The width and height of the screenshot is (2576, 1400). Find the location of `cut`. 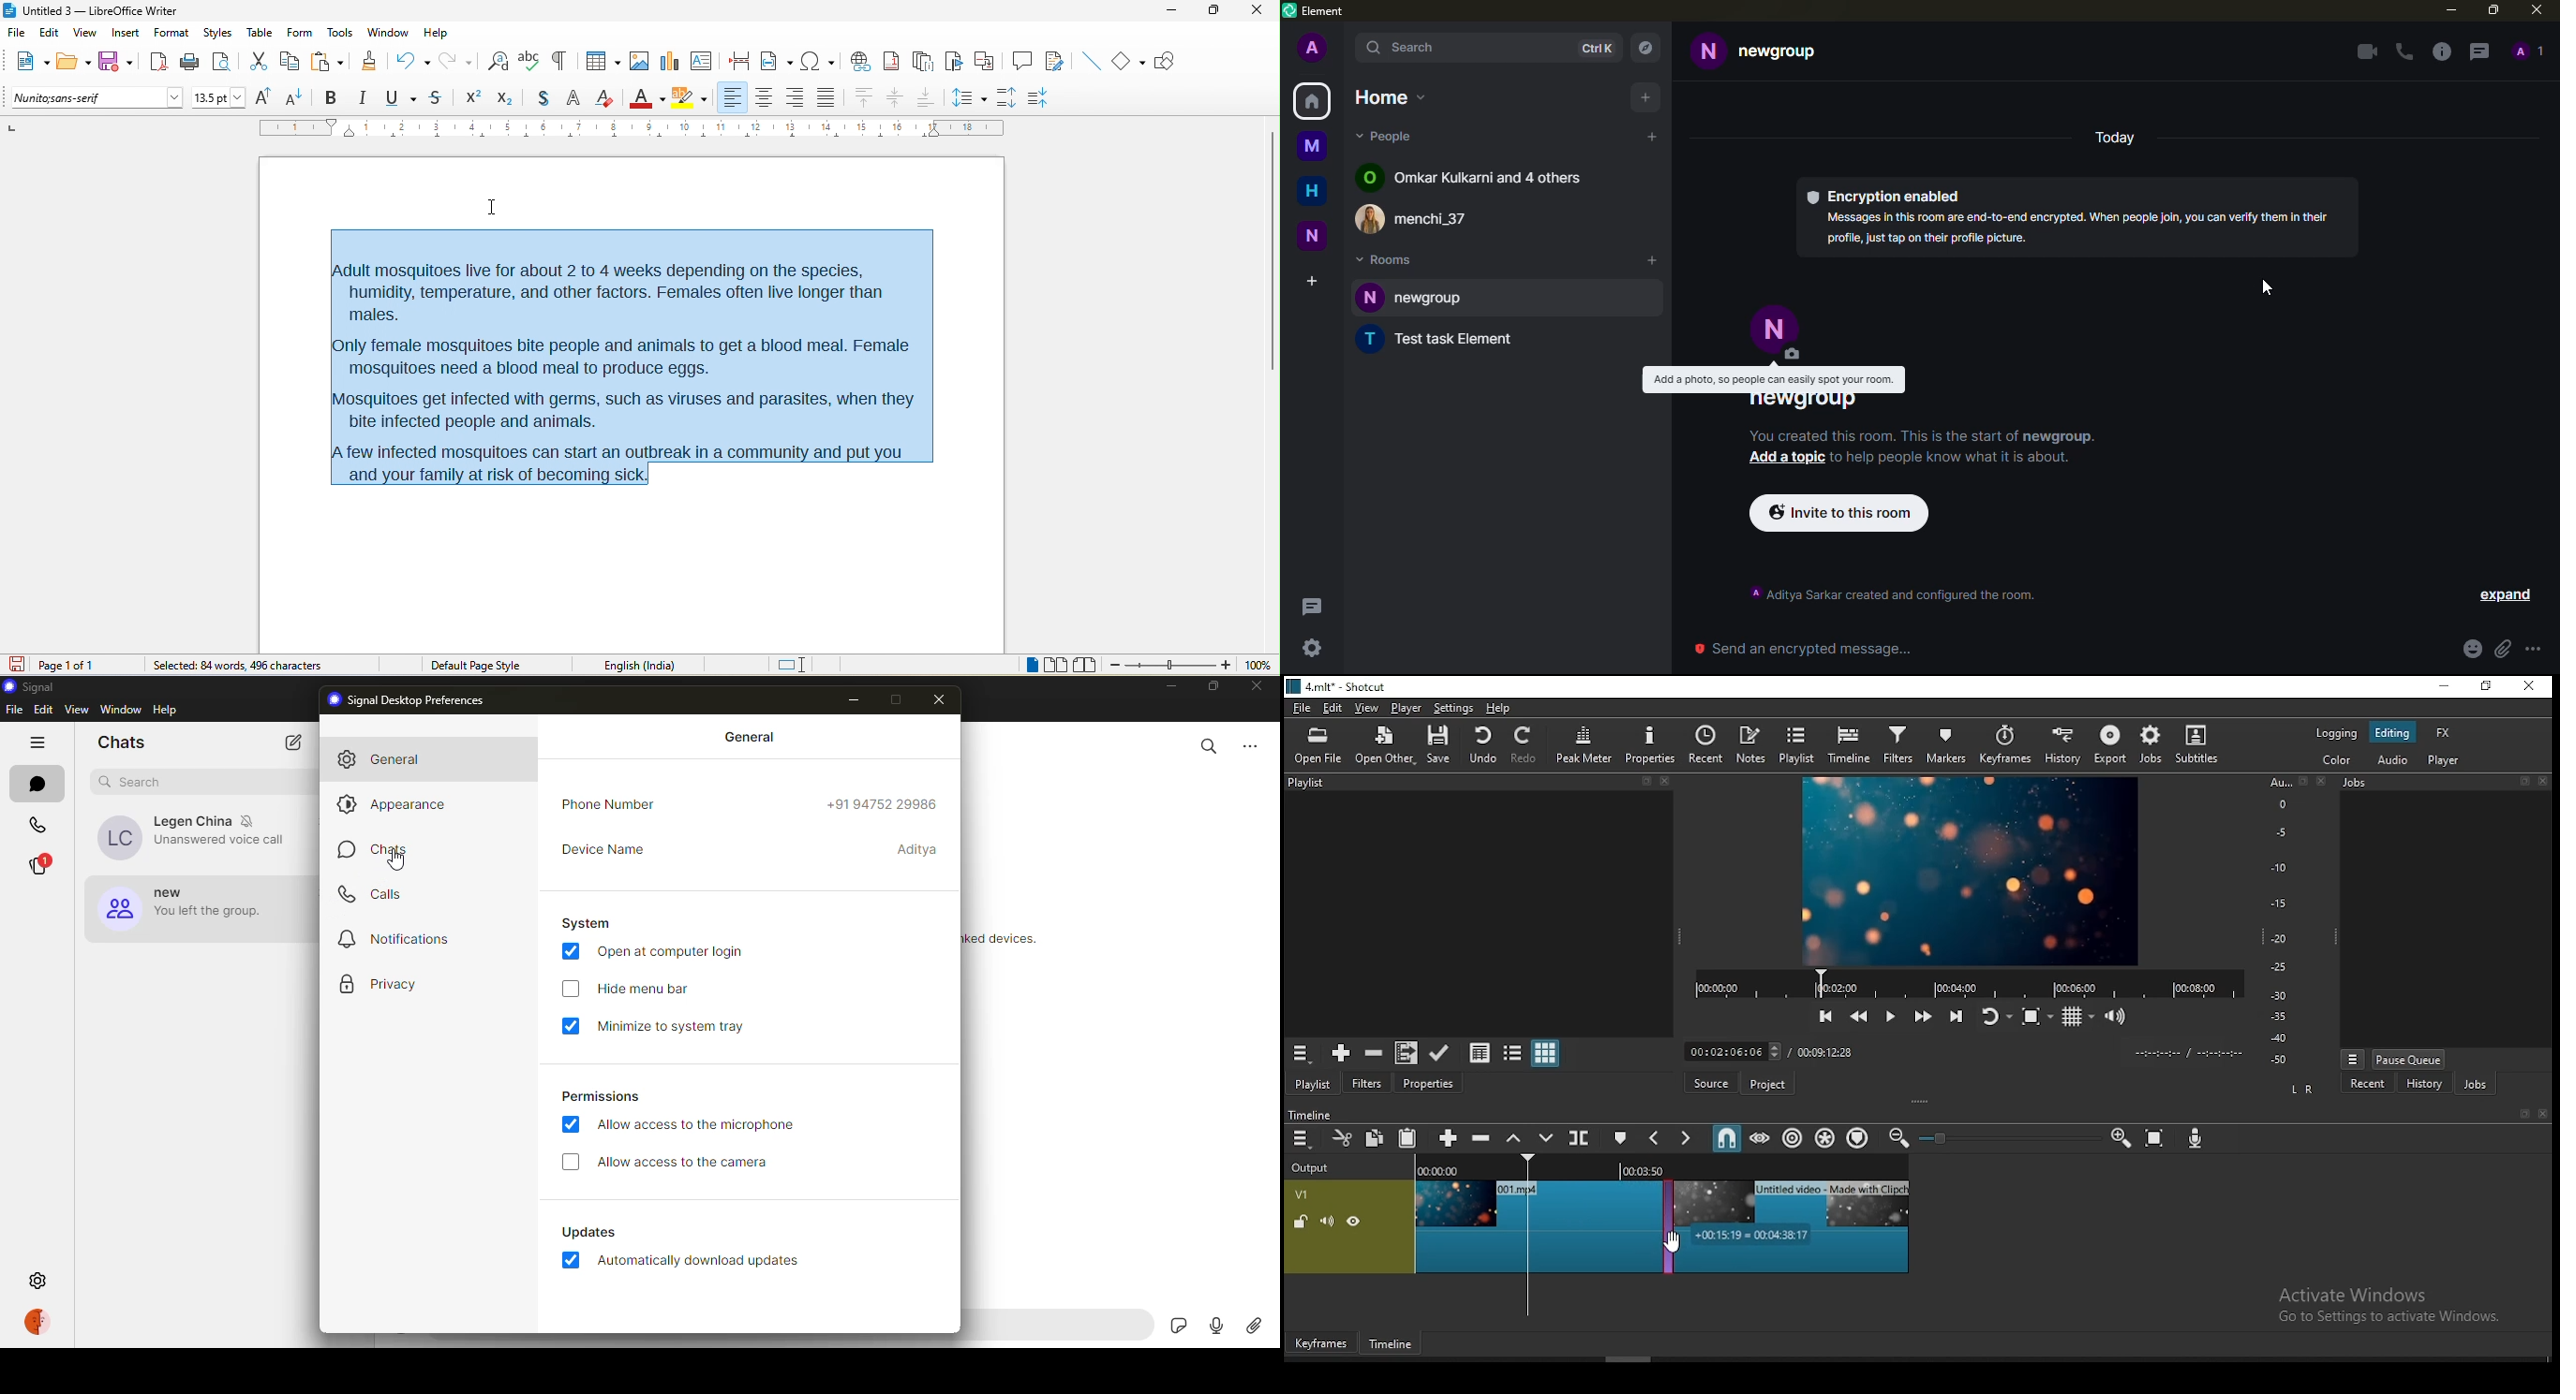

cut is located at coordinates (1341, 1137).